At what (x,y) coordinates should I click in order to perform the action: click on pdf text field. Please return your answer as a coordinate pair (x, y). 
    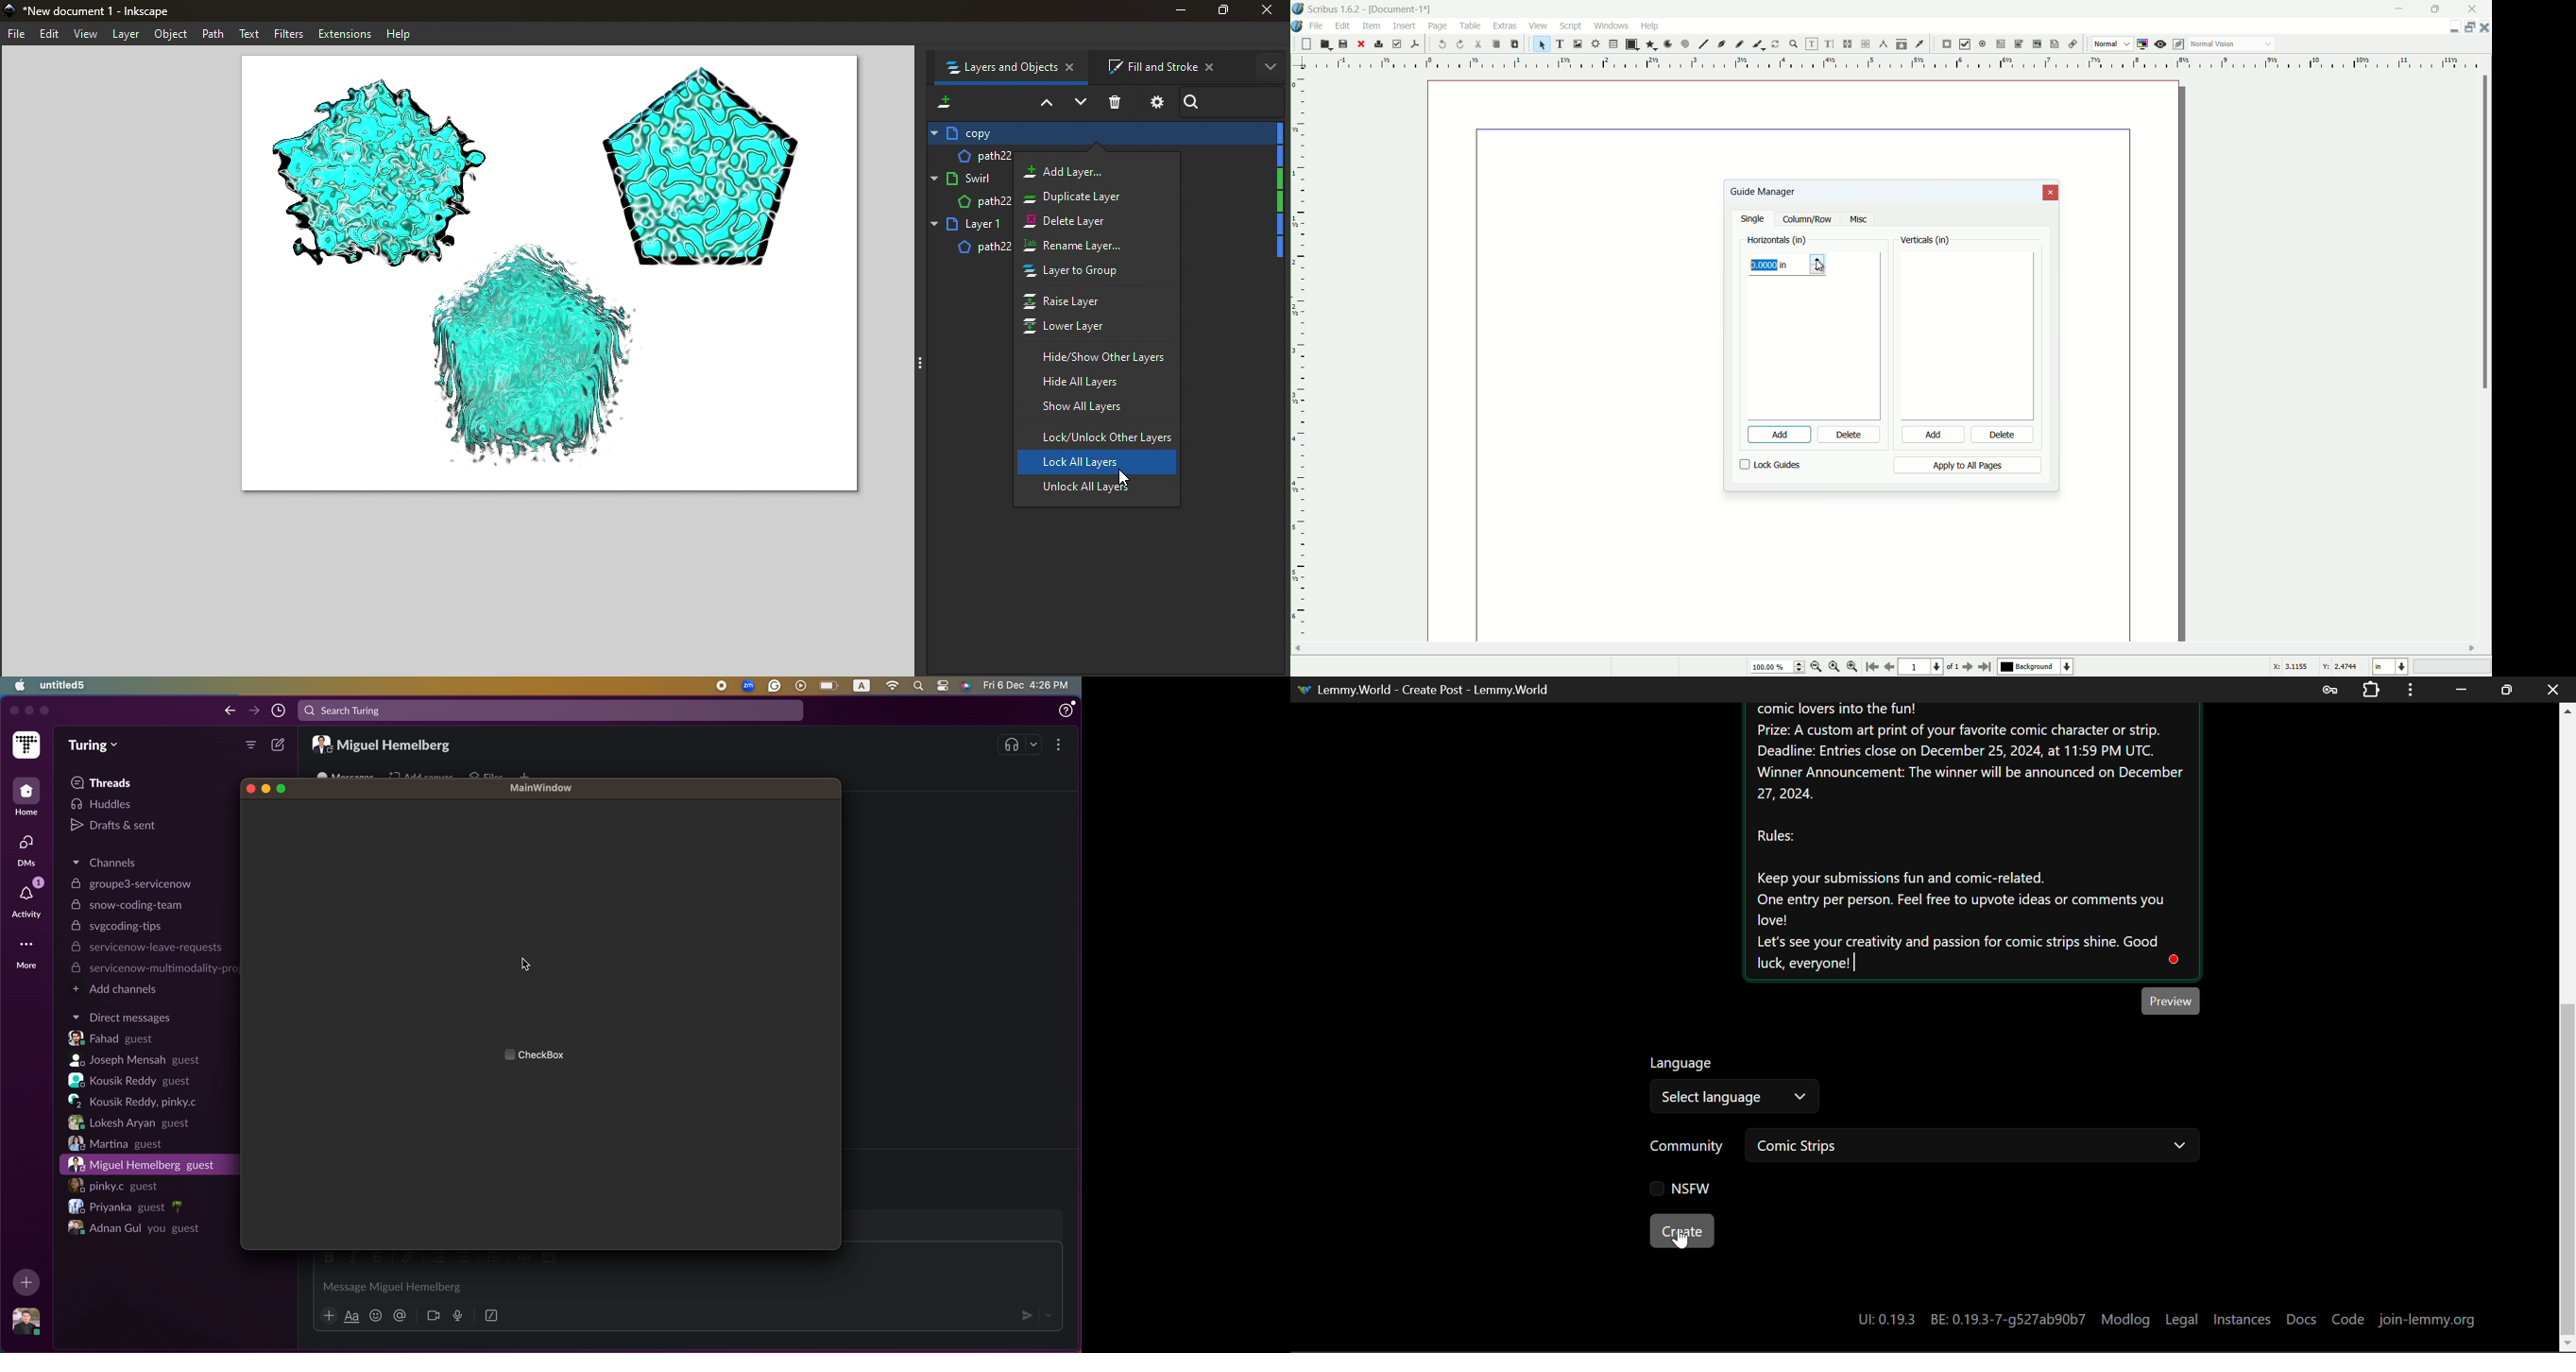
    Looking at the image, I should click on (1999, 44).